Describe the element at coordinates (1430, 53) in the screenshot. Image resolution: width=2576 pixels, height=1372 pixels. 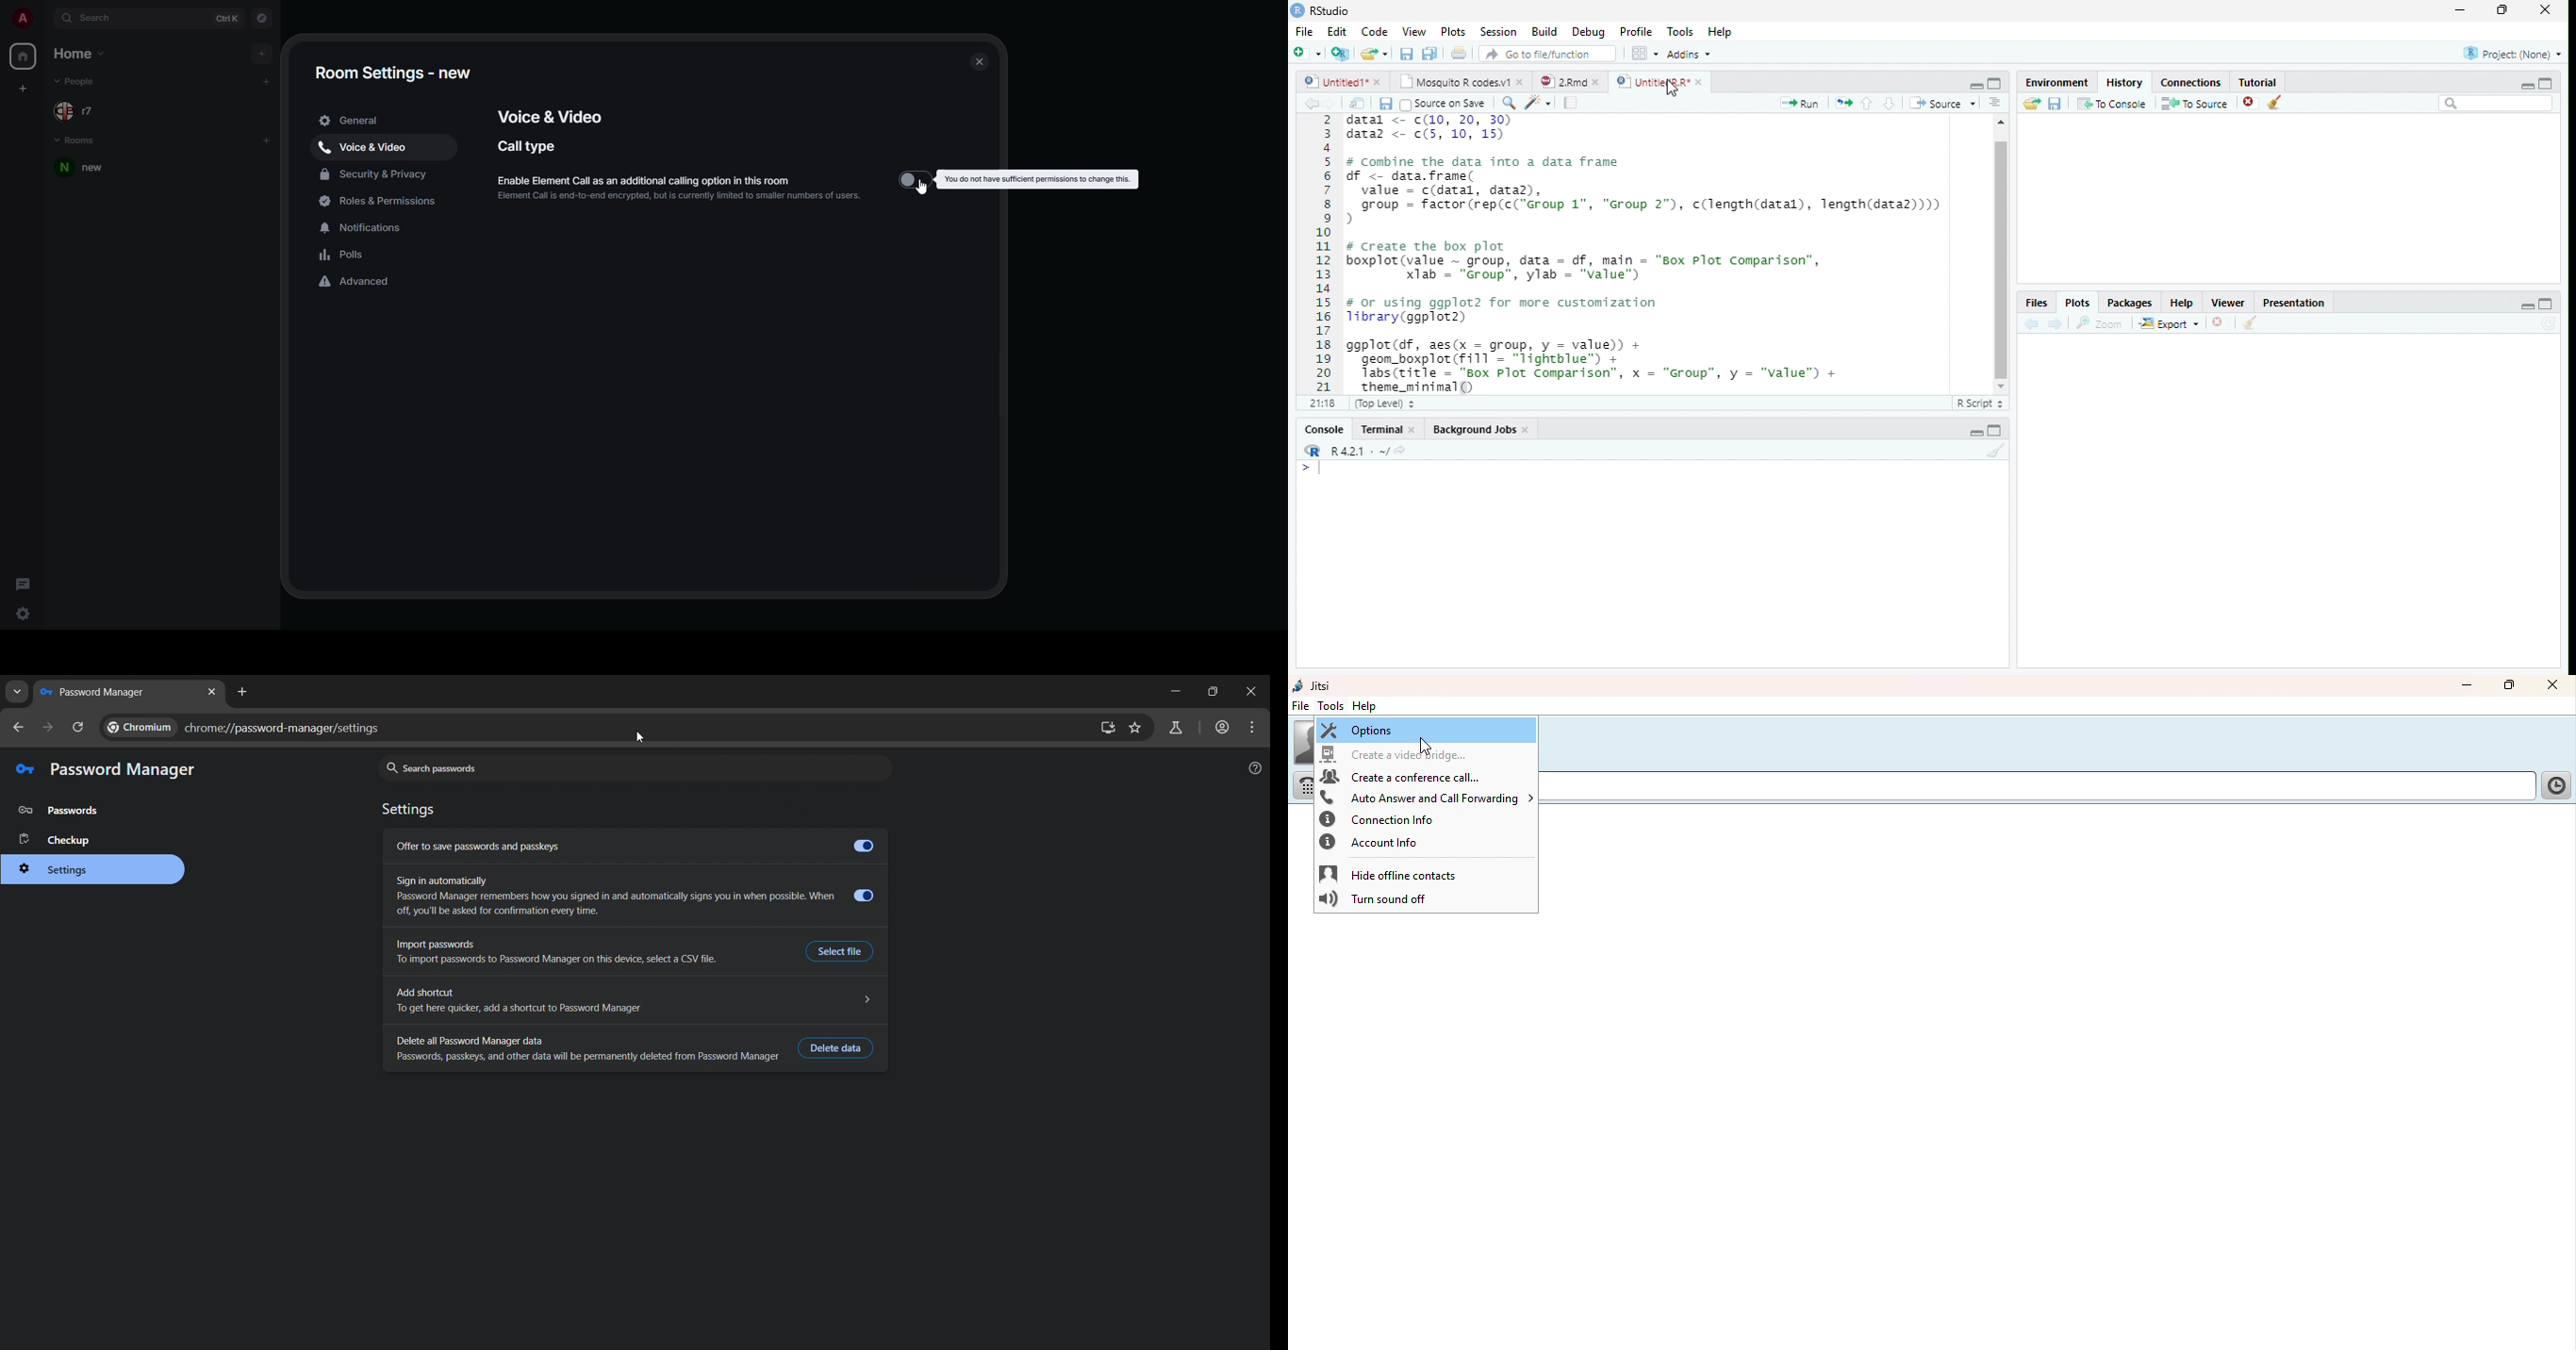
I see `Save all open documents` at that location.